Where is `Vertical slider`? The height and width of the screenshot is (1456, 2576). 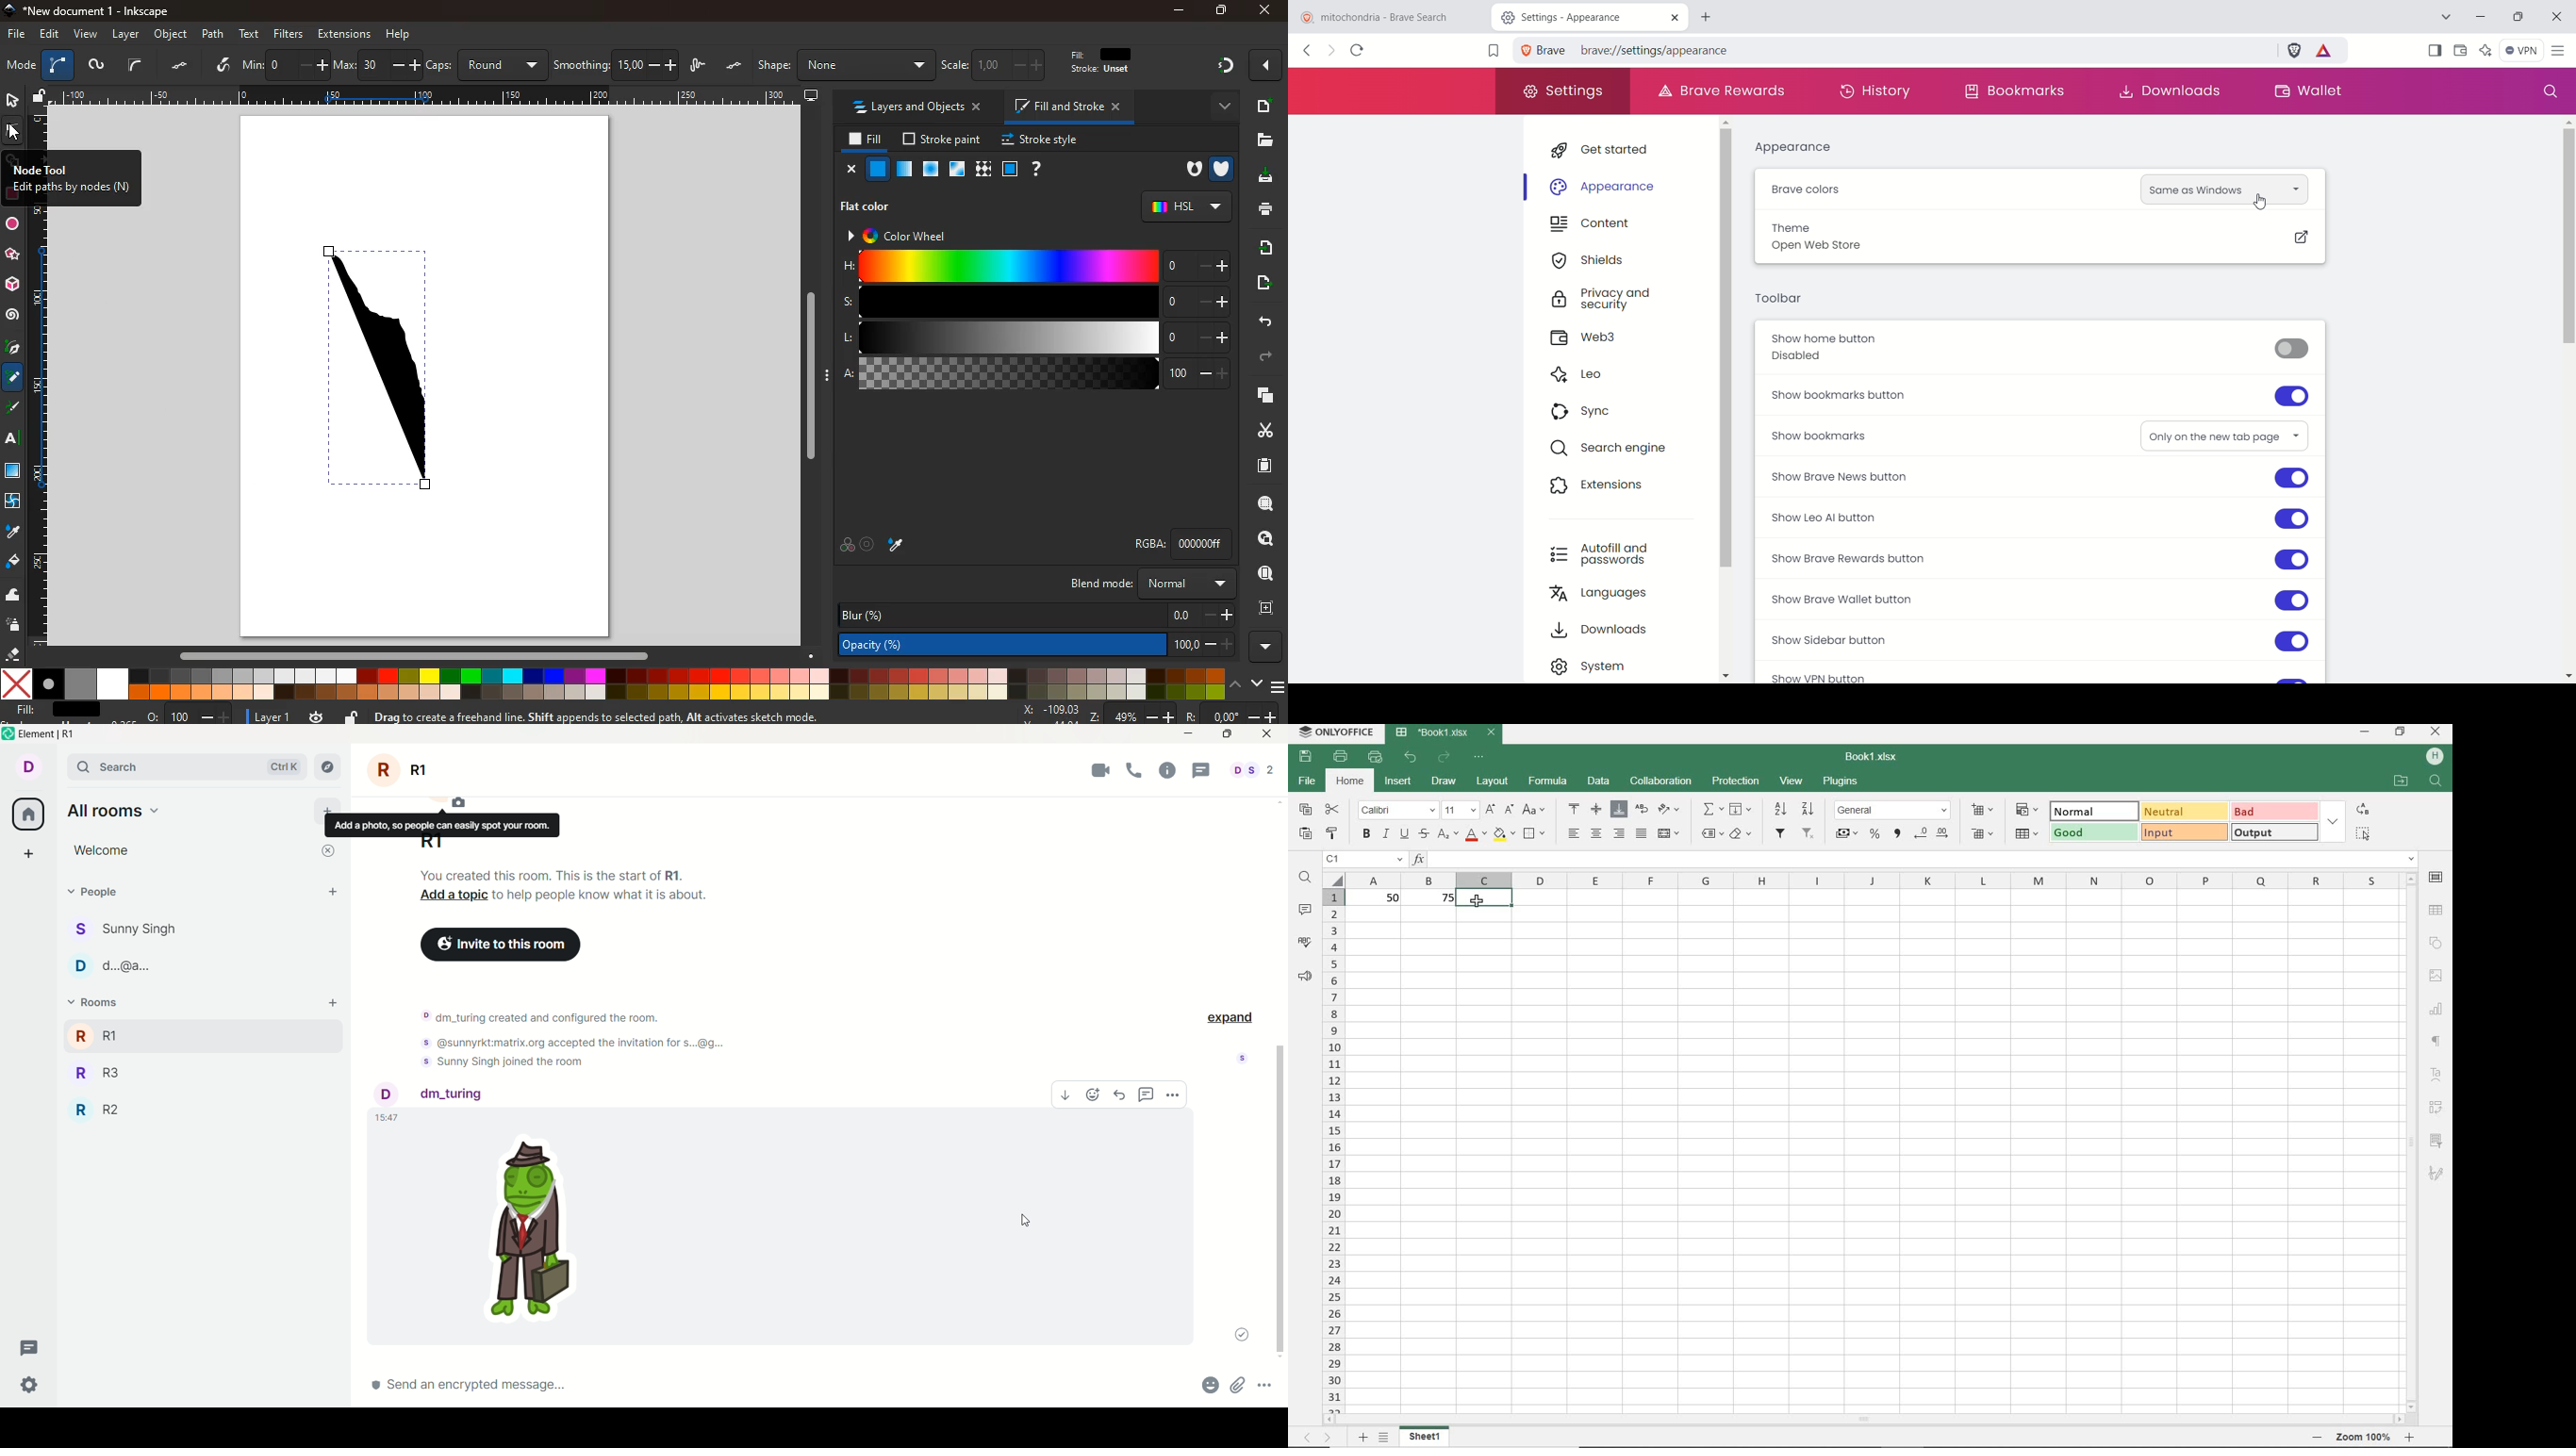
Vertical slider is located at coordinates (813, 376).